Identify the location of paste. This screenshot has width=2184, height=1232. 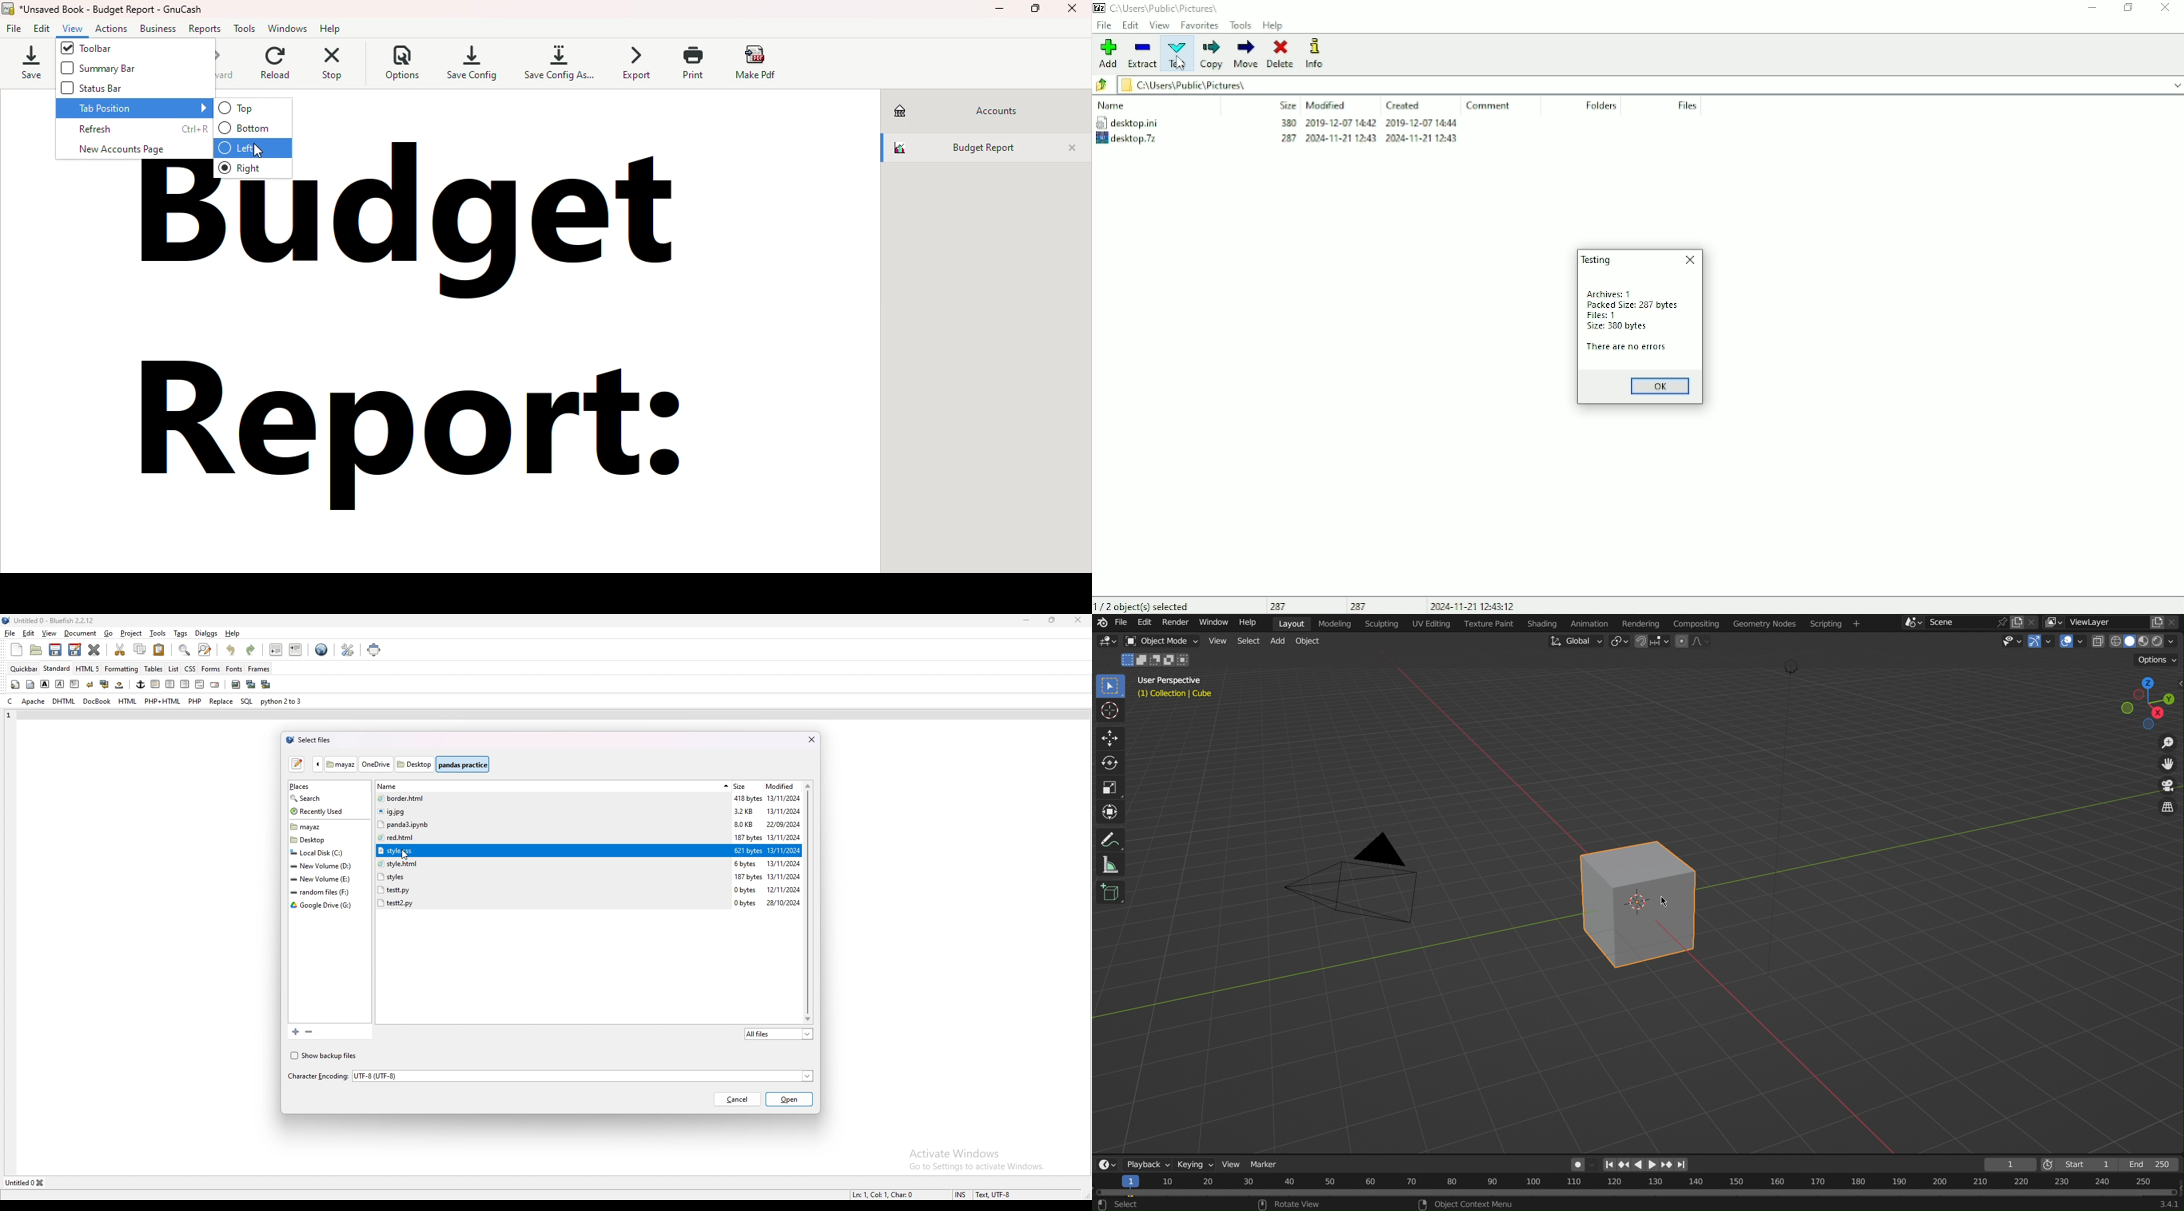
(160, 649).